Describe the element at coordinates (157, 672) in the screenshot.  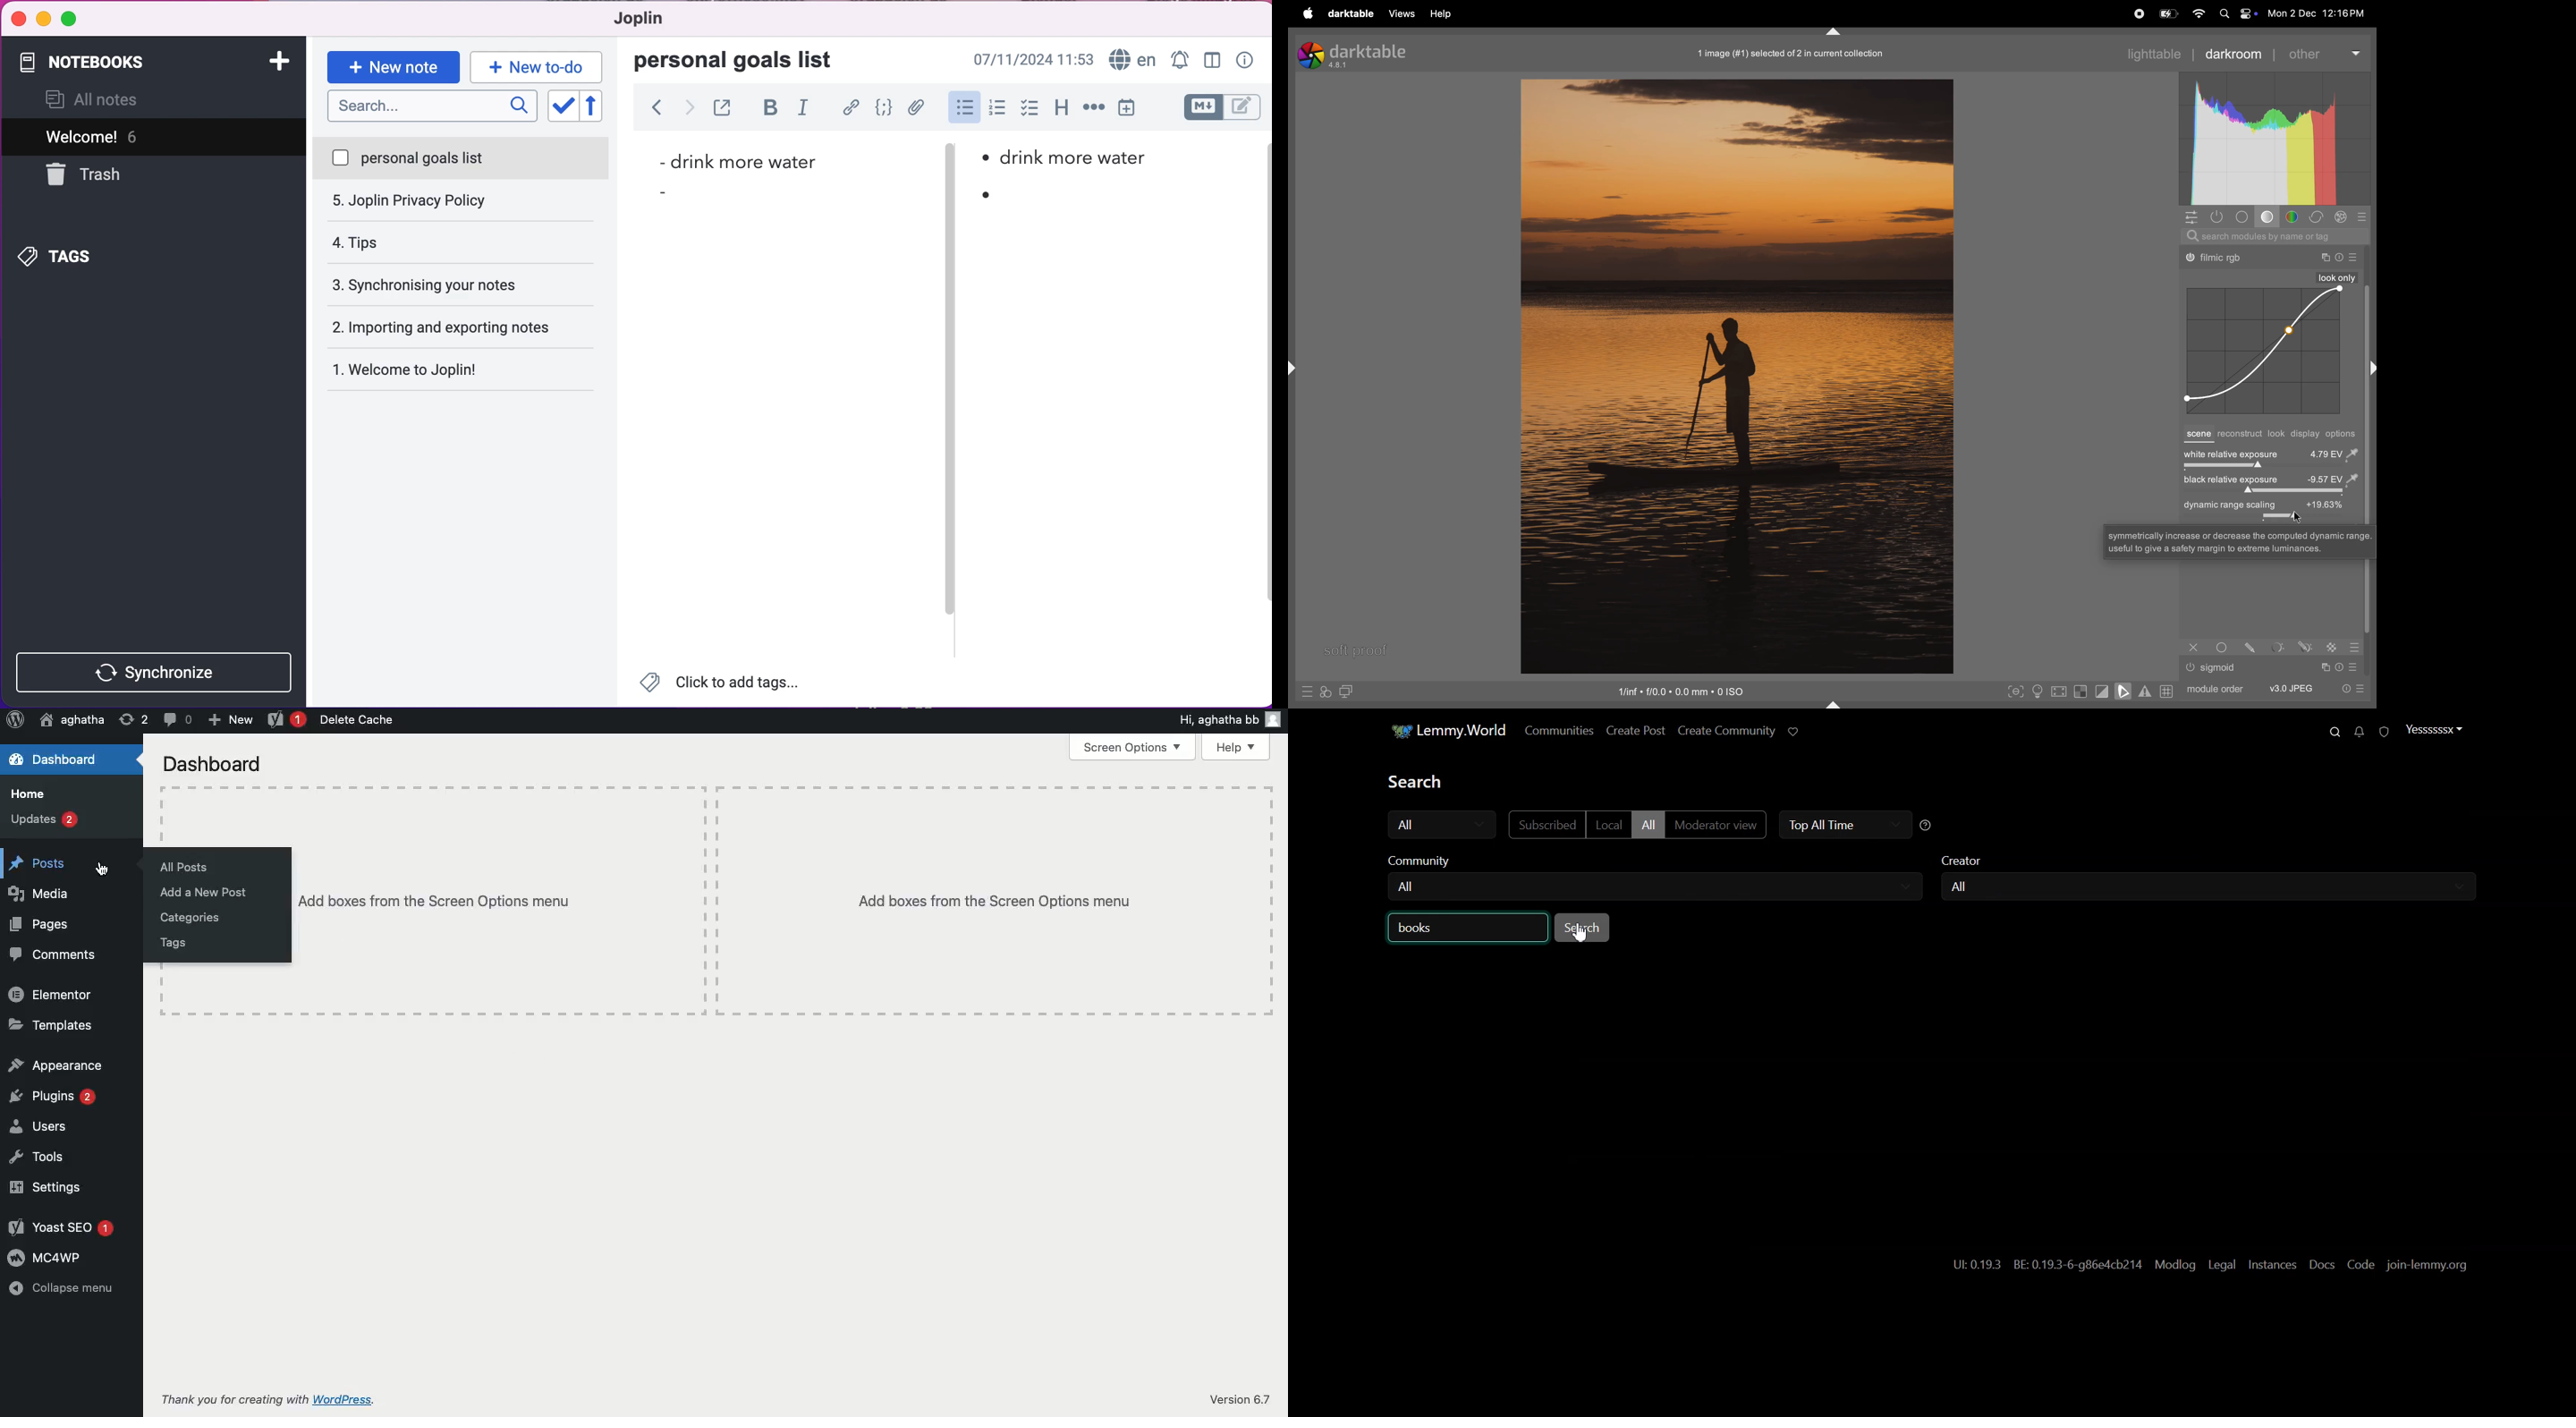
I see `synchronize` at that location.